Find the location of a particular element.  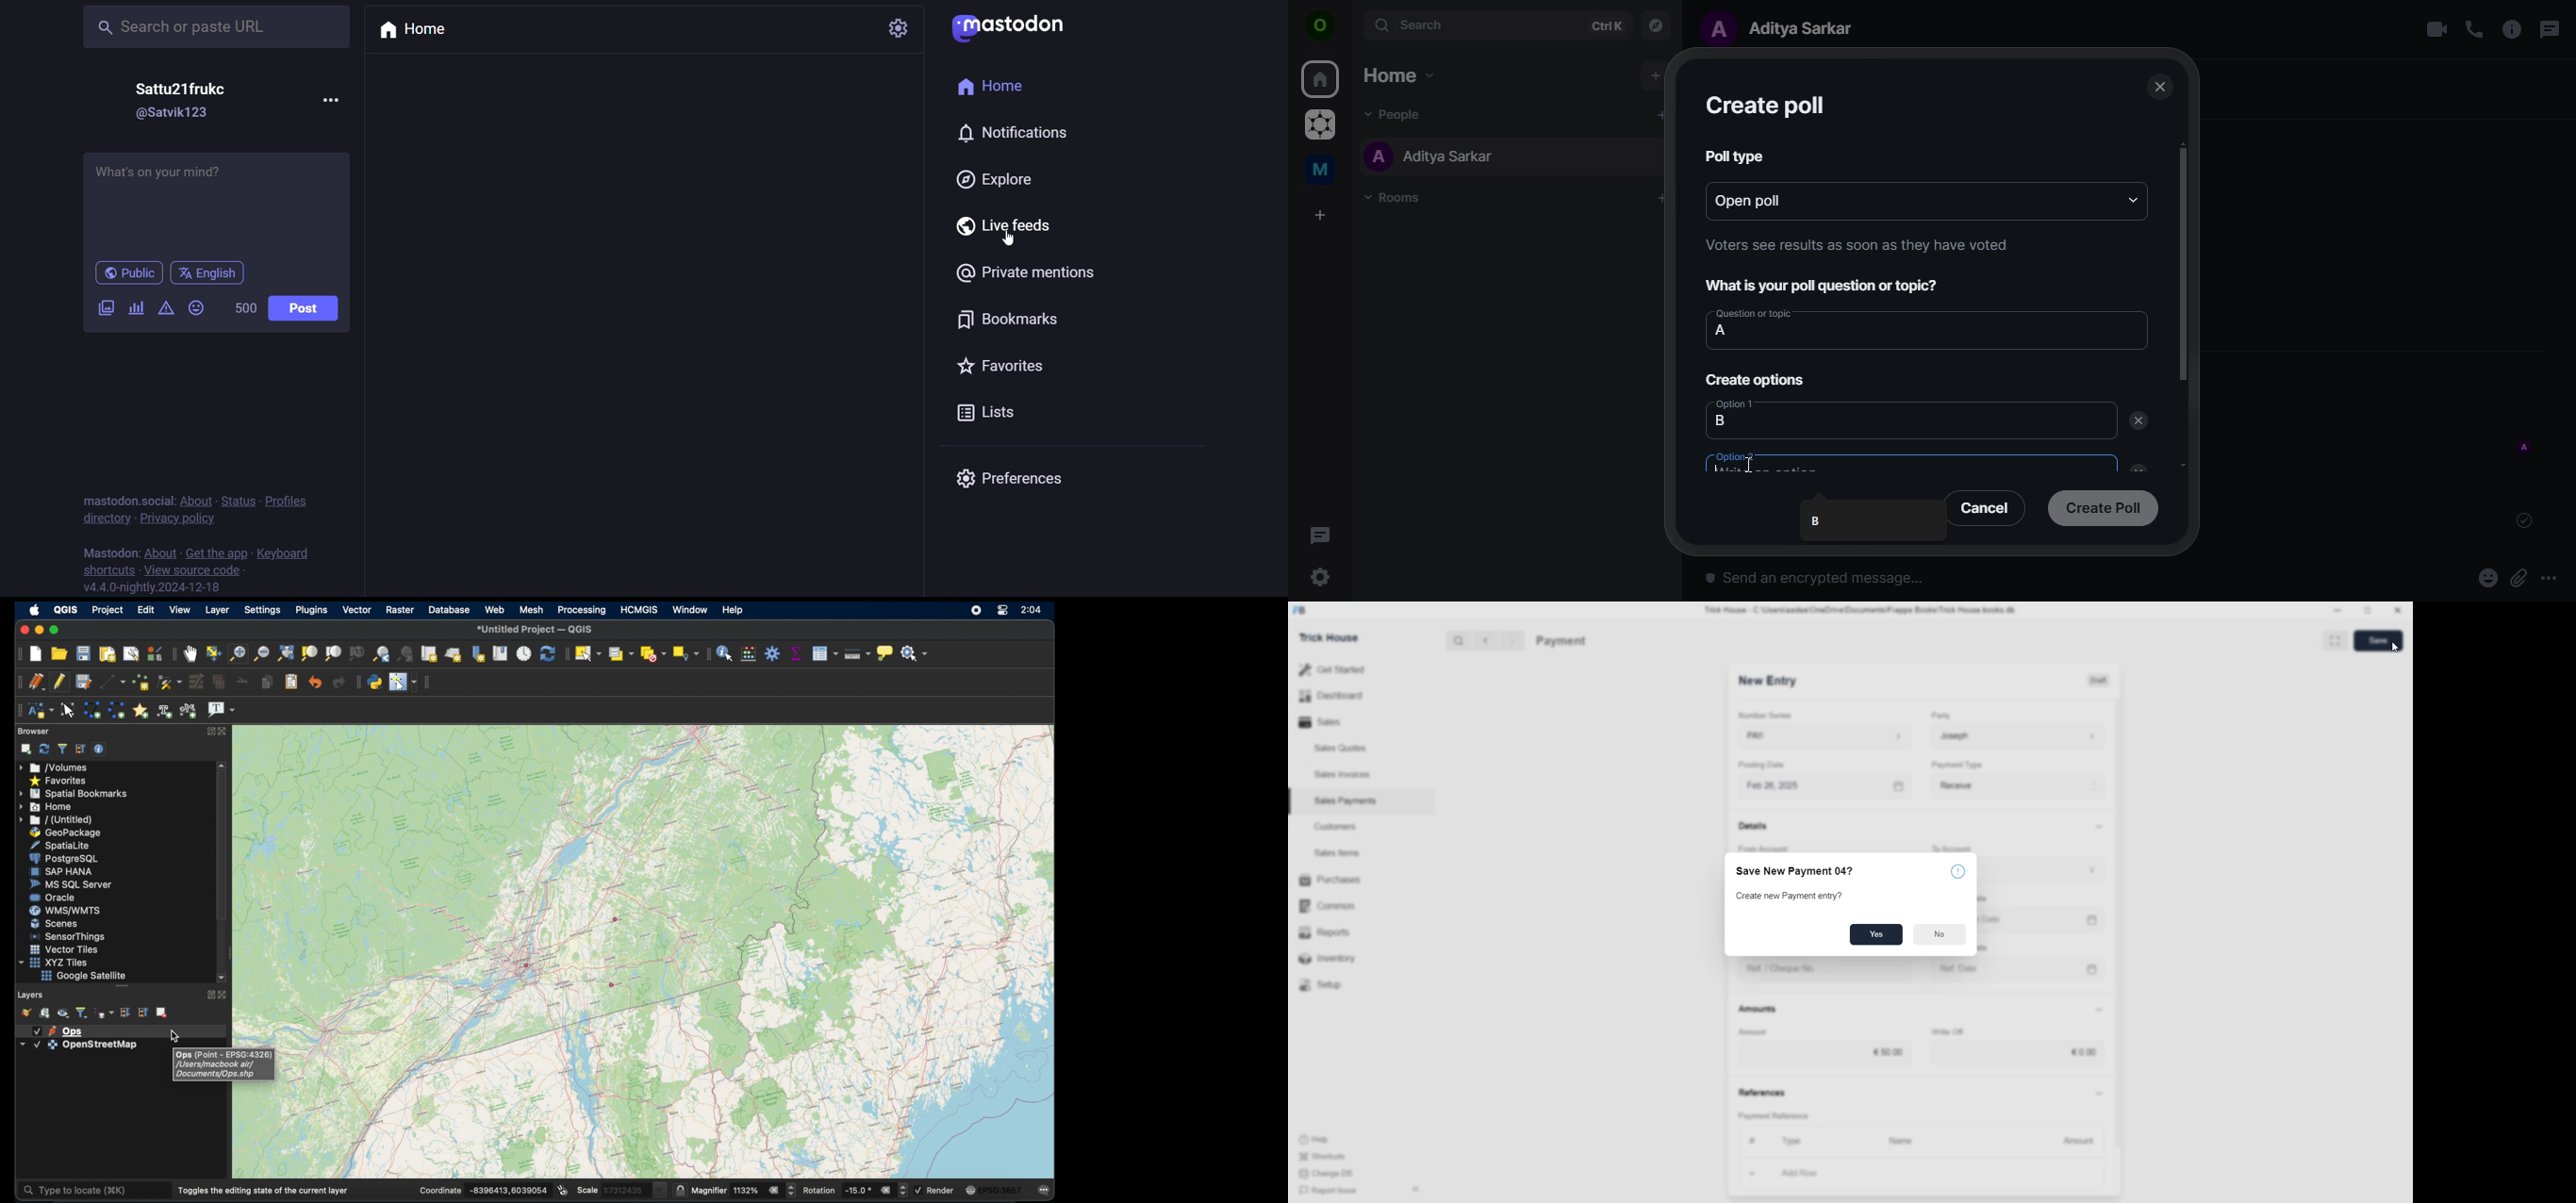

emoji is located at coordinates (194, 307).